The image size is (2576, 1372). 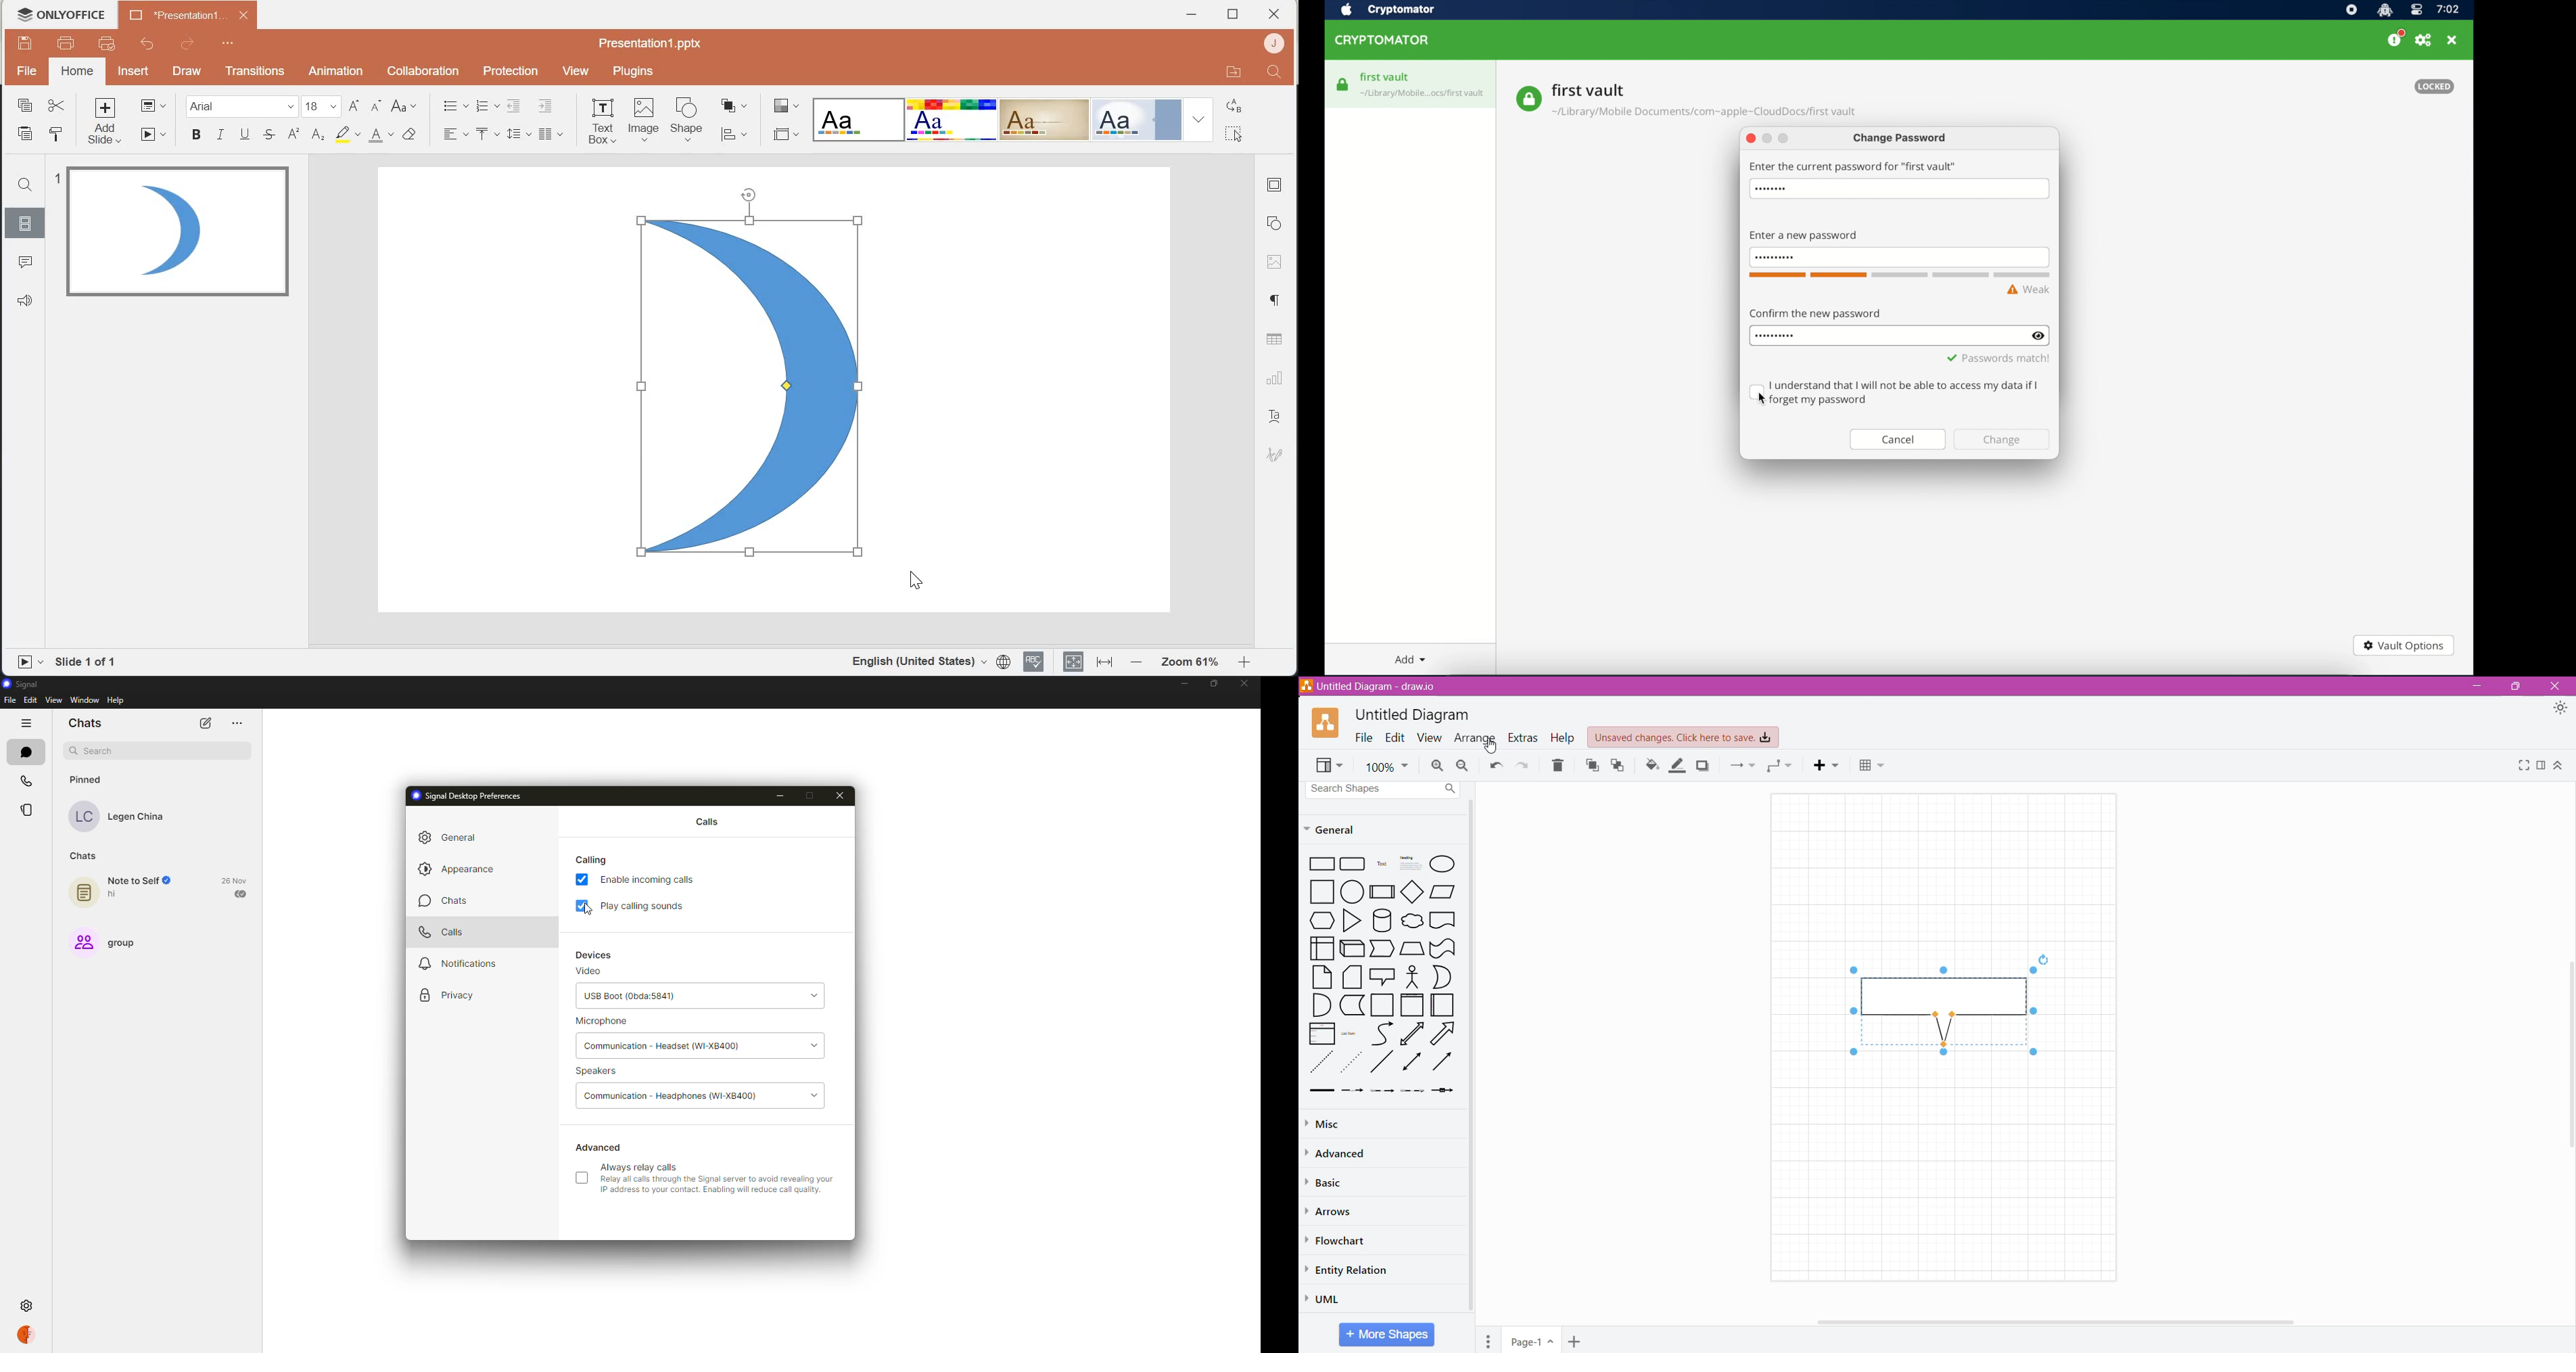 What do you see at coordinates (631, 72) in the screenshot?
I see `Plugins` at bounding box center [631, 72].